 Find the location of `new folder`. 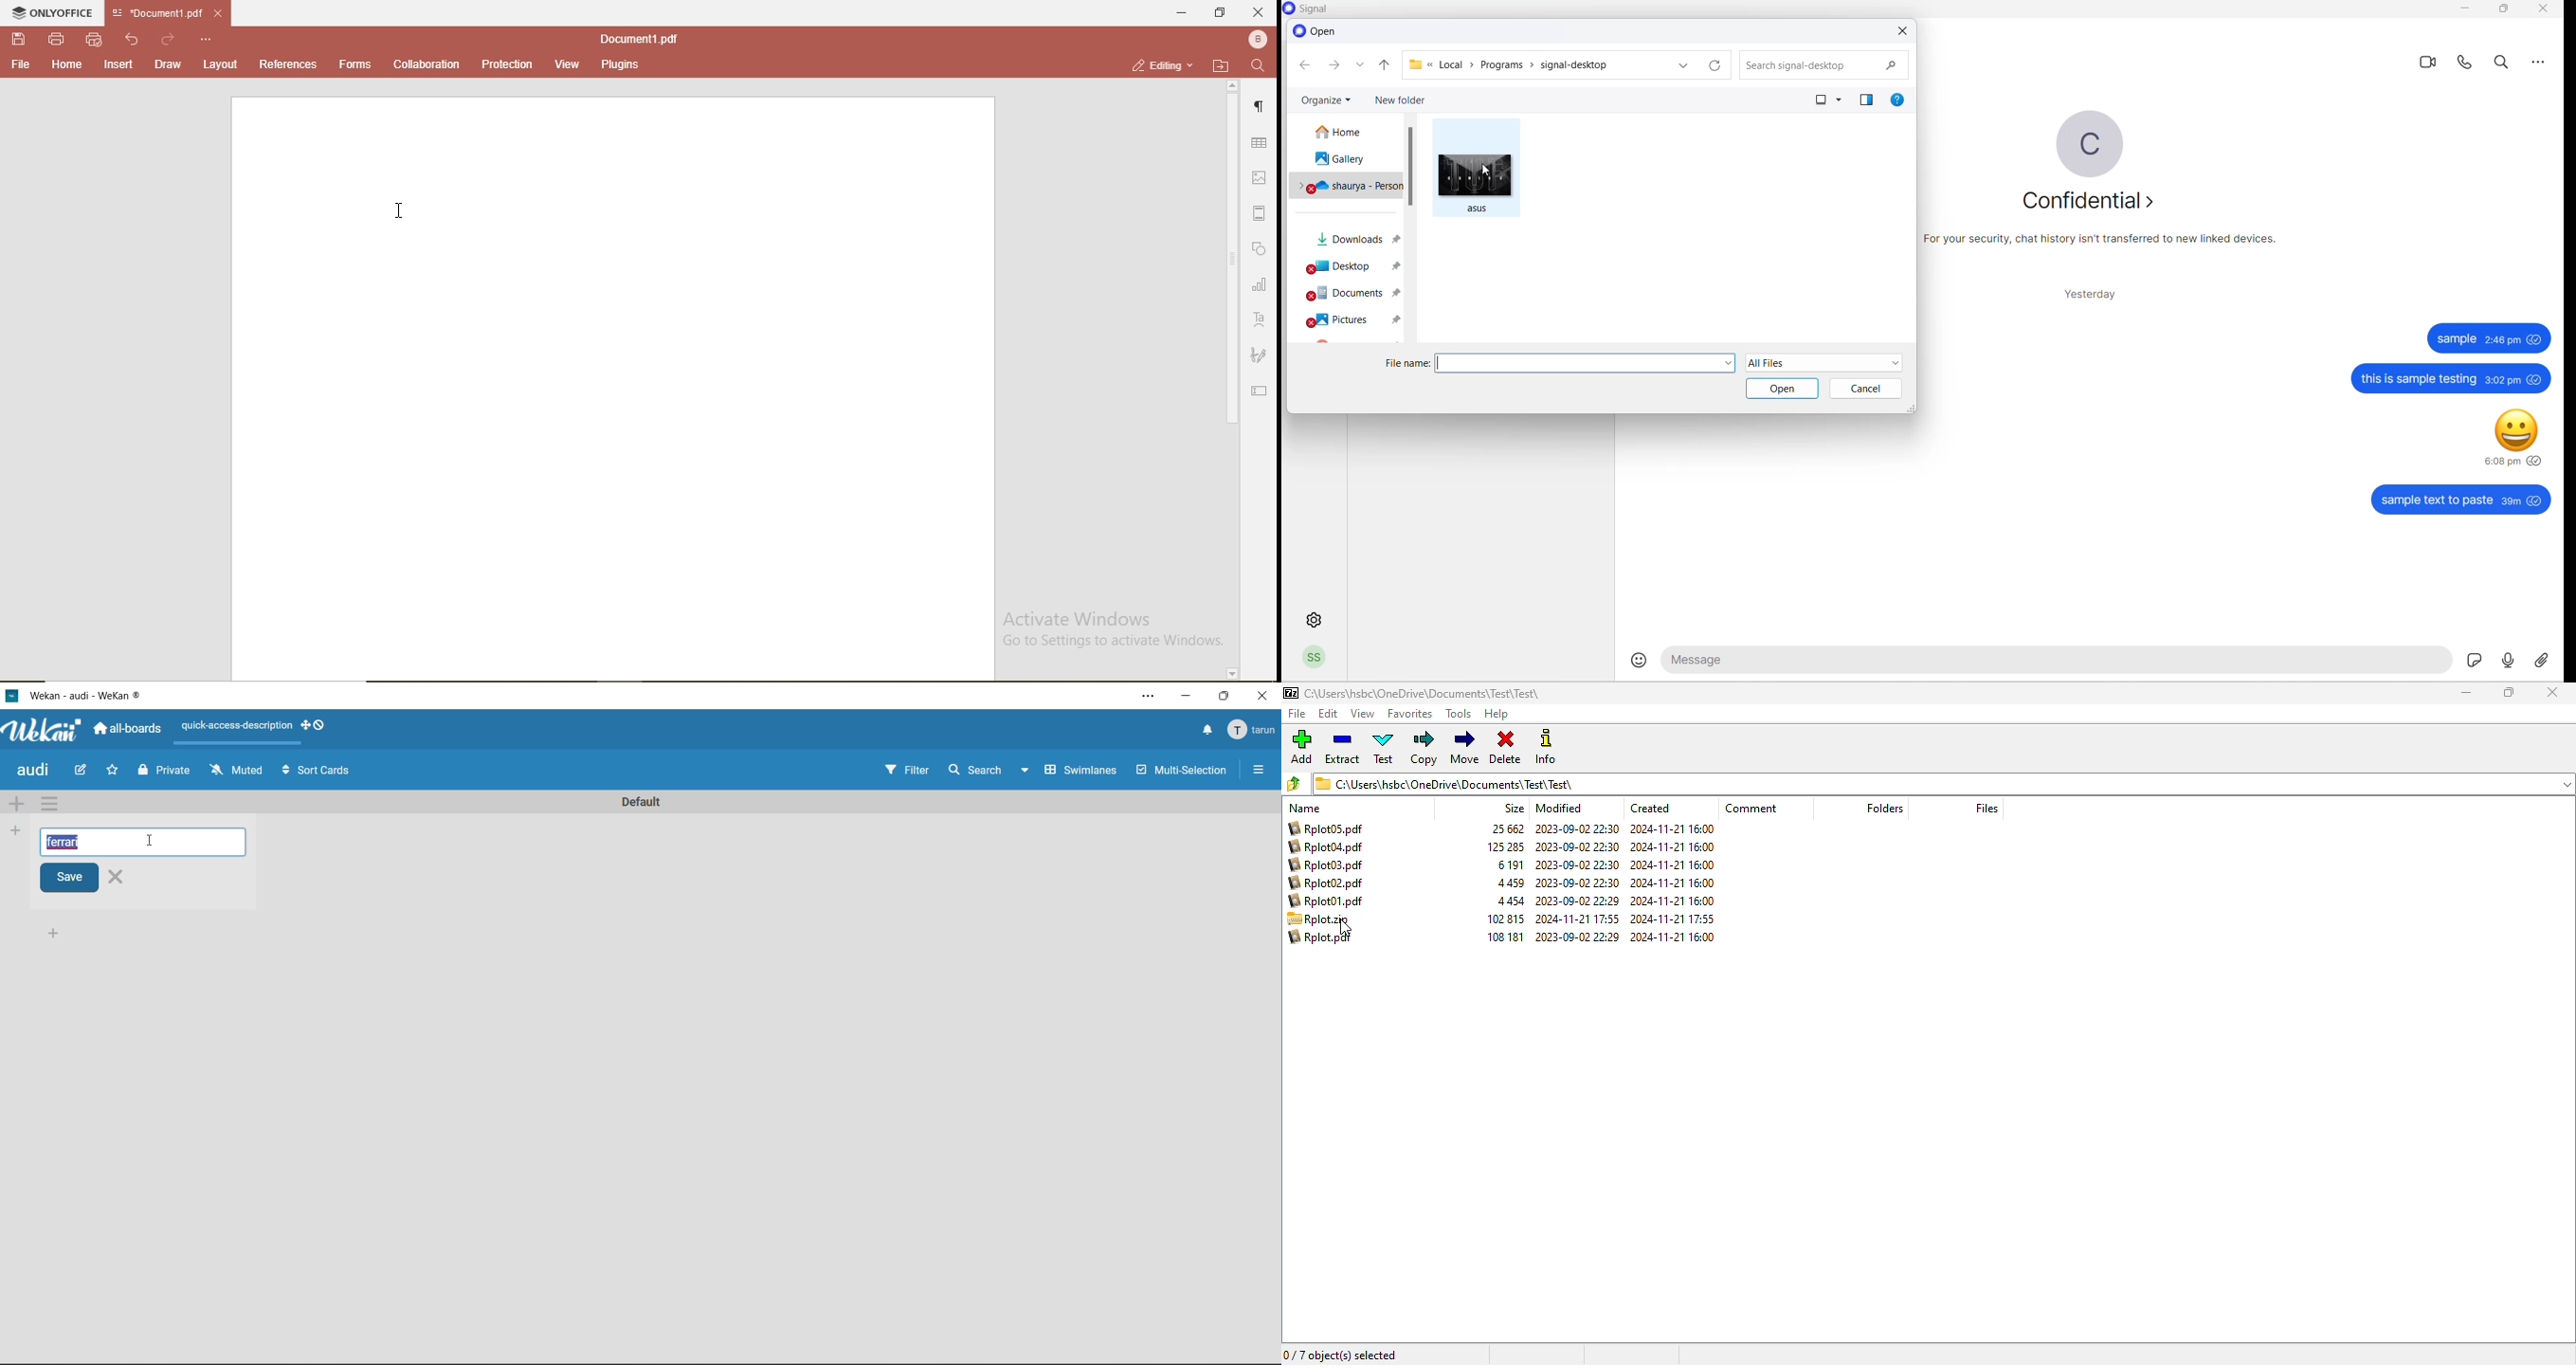

new folder is located at coordinates (1403, 100).